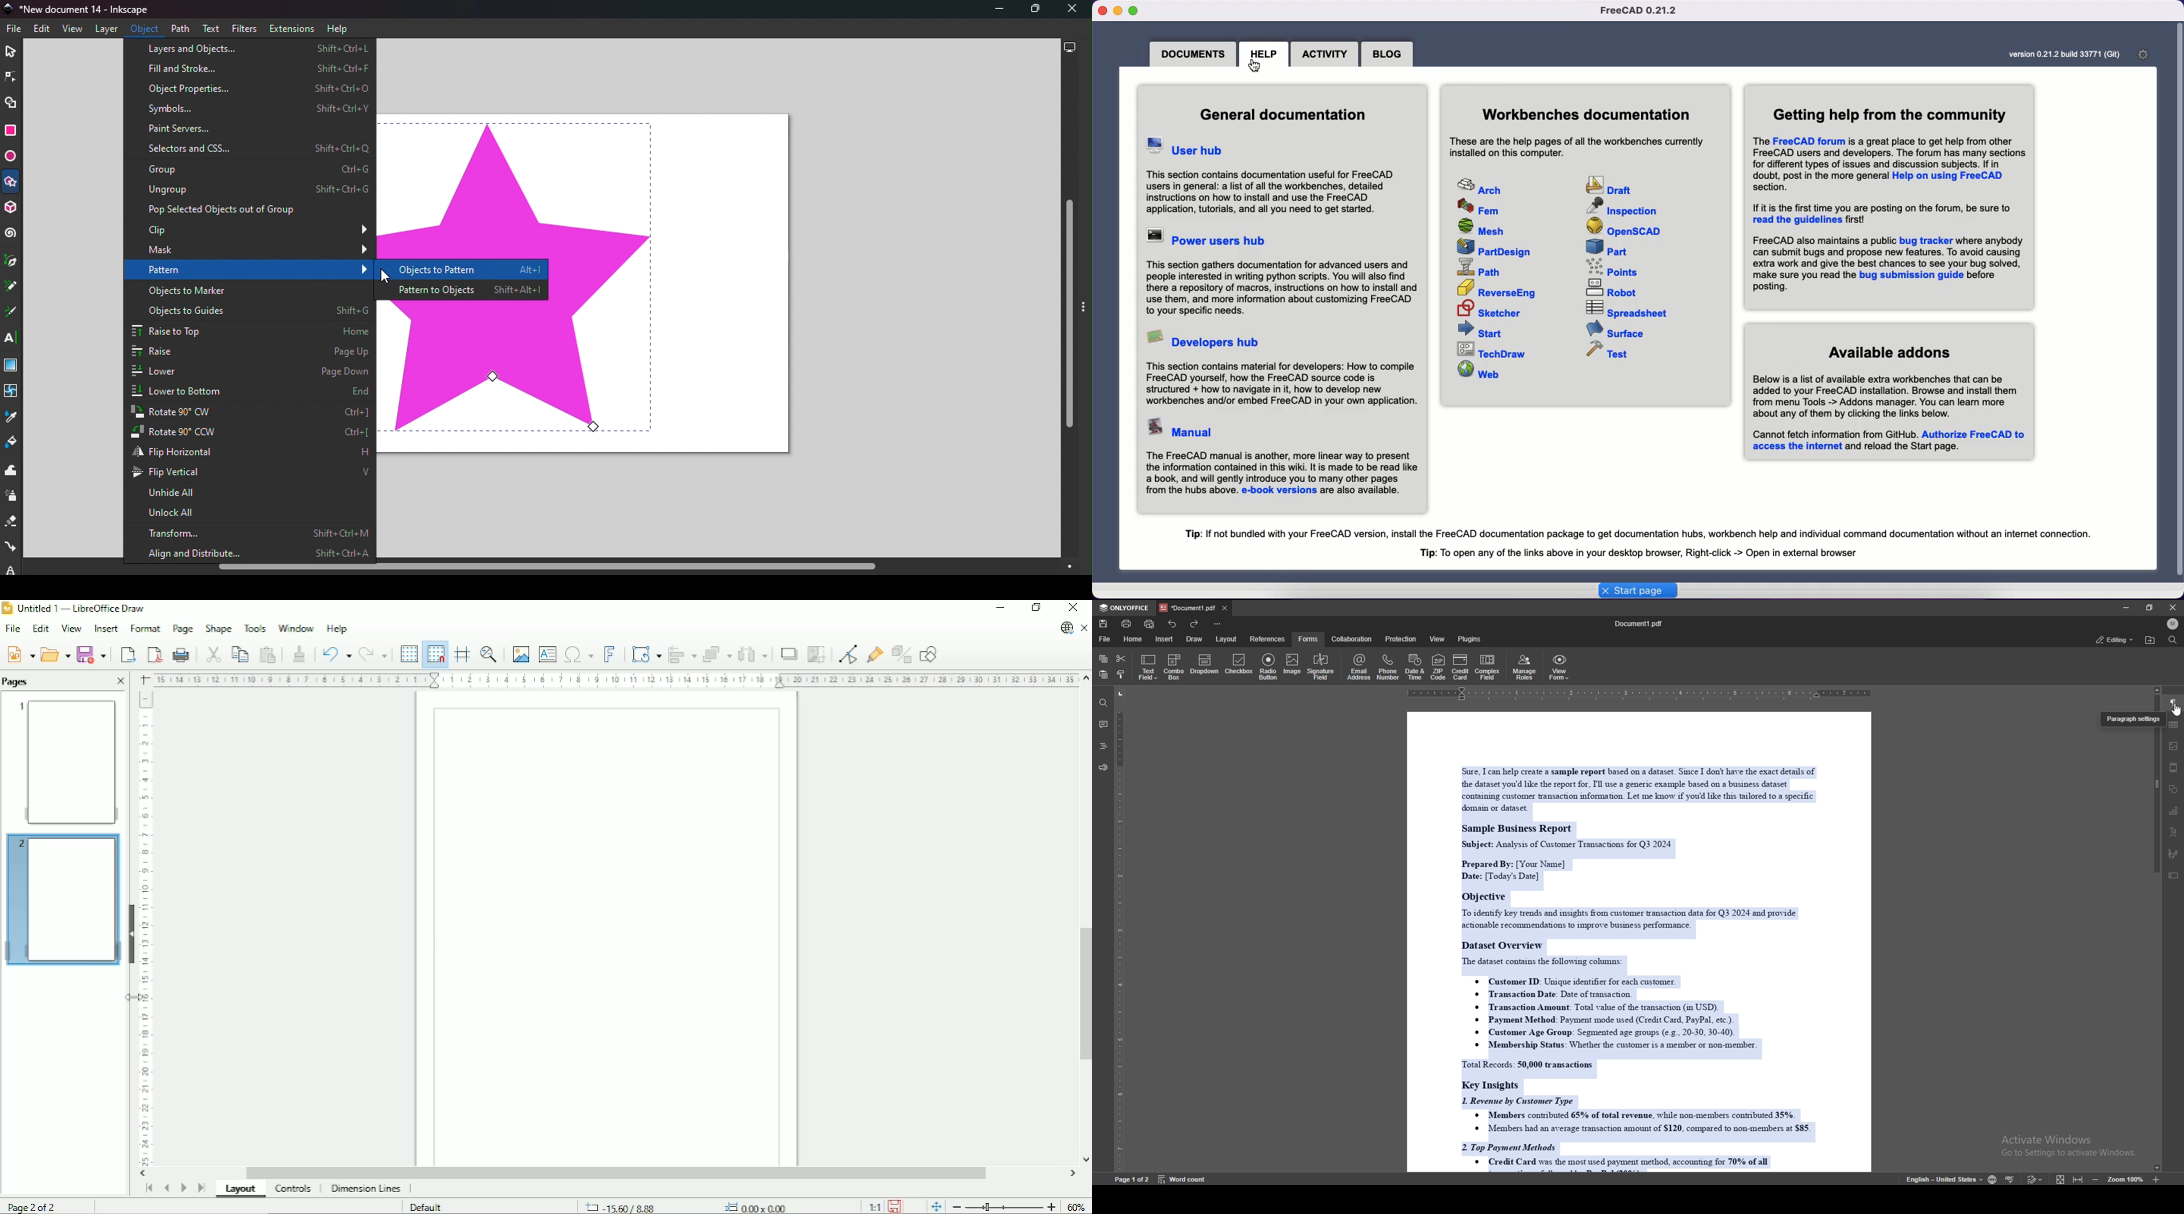 This screenshot has width=2184, height=1232. What do you see at coordinates (1132, 1179) in the screenshot?
I see `page` at bounding box center [1132, 1179].